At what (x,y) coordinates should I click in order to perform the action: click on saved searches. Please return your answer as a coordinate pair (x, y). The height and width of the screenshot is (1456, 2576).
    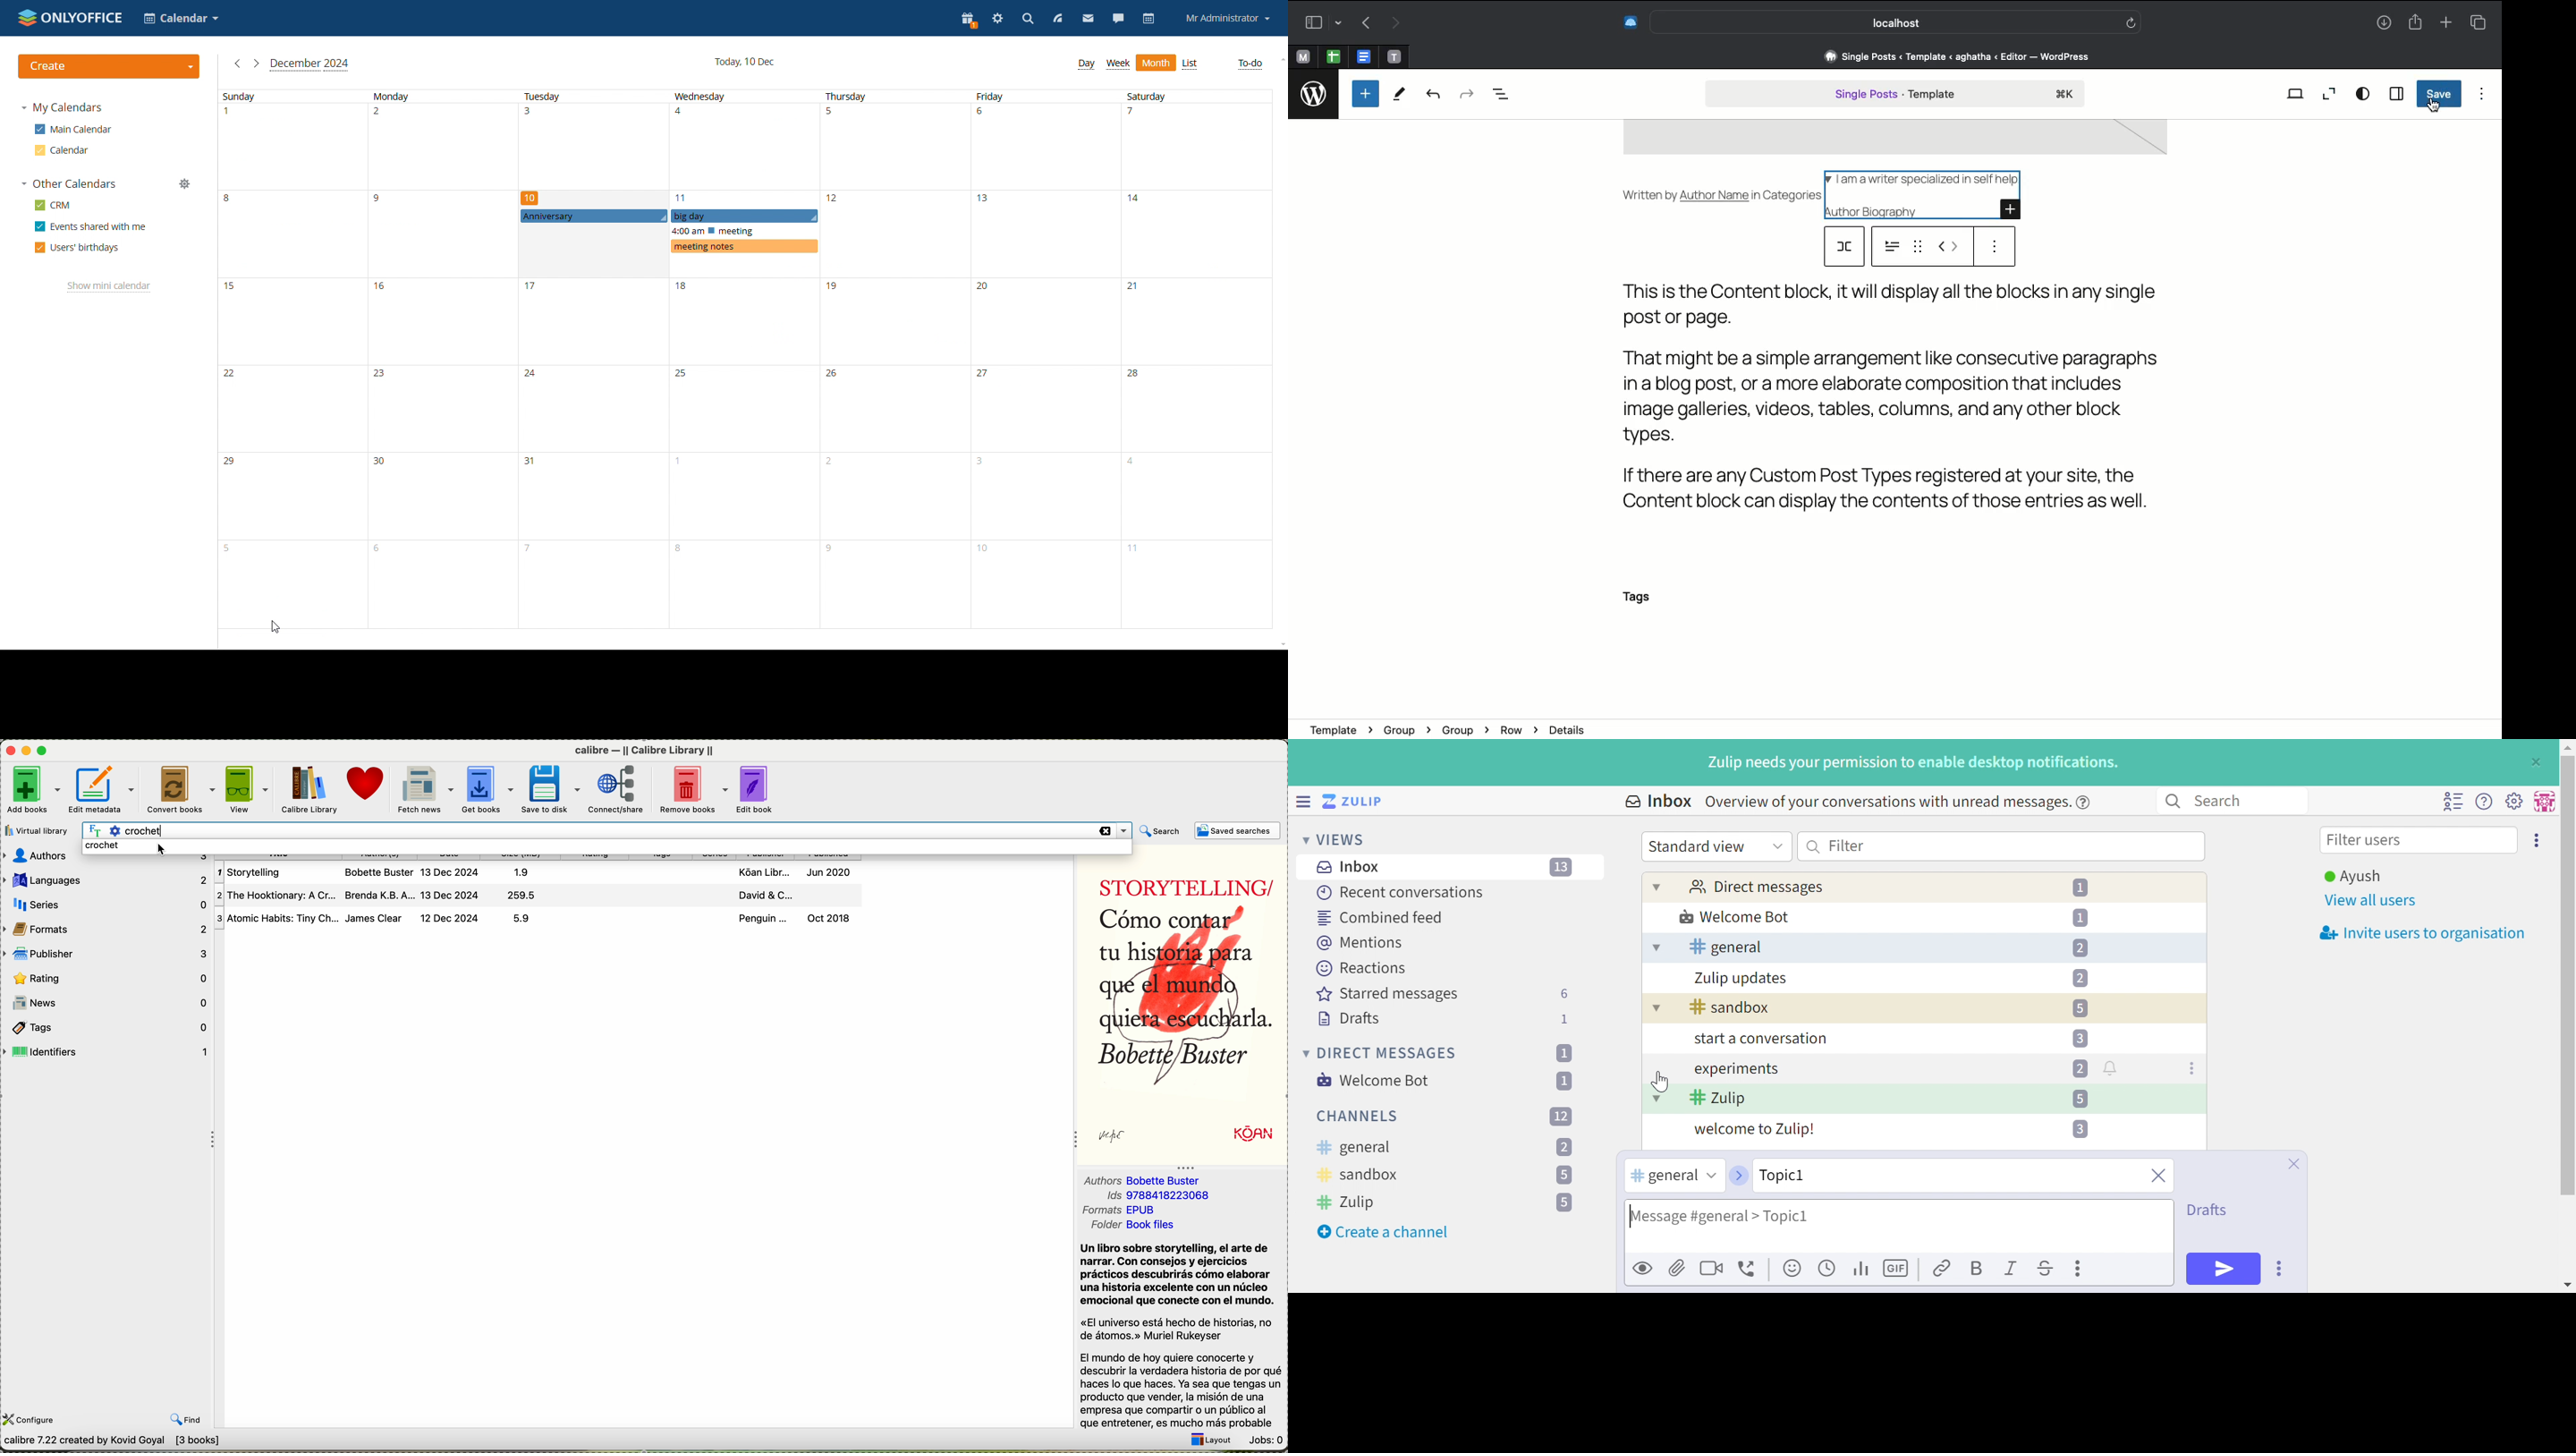
    Looking at the image, I should click on (1239, 830).